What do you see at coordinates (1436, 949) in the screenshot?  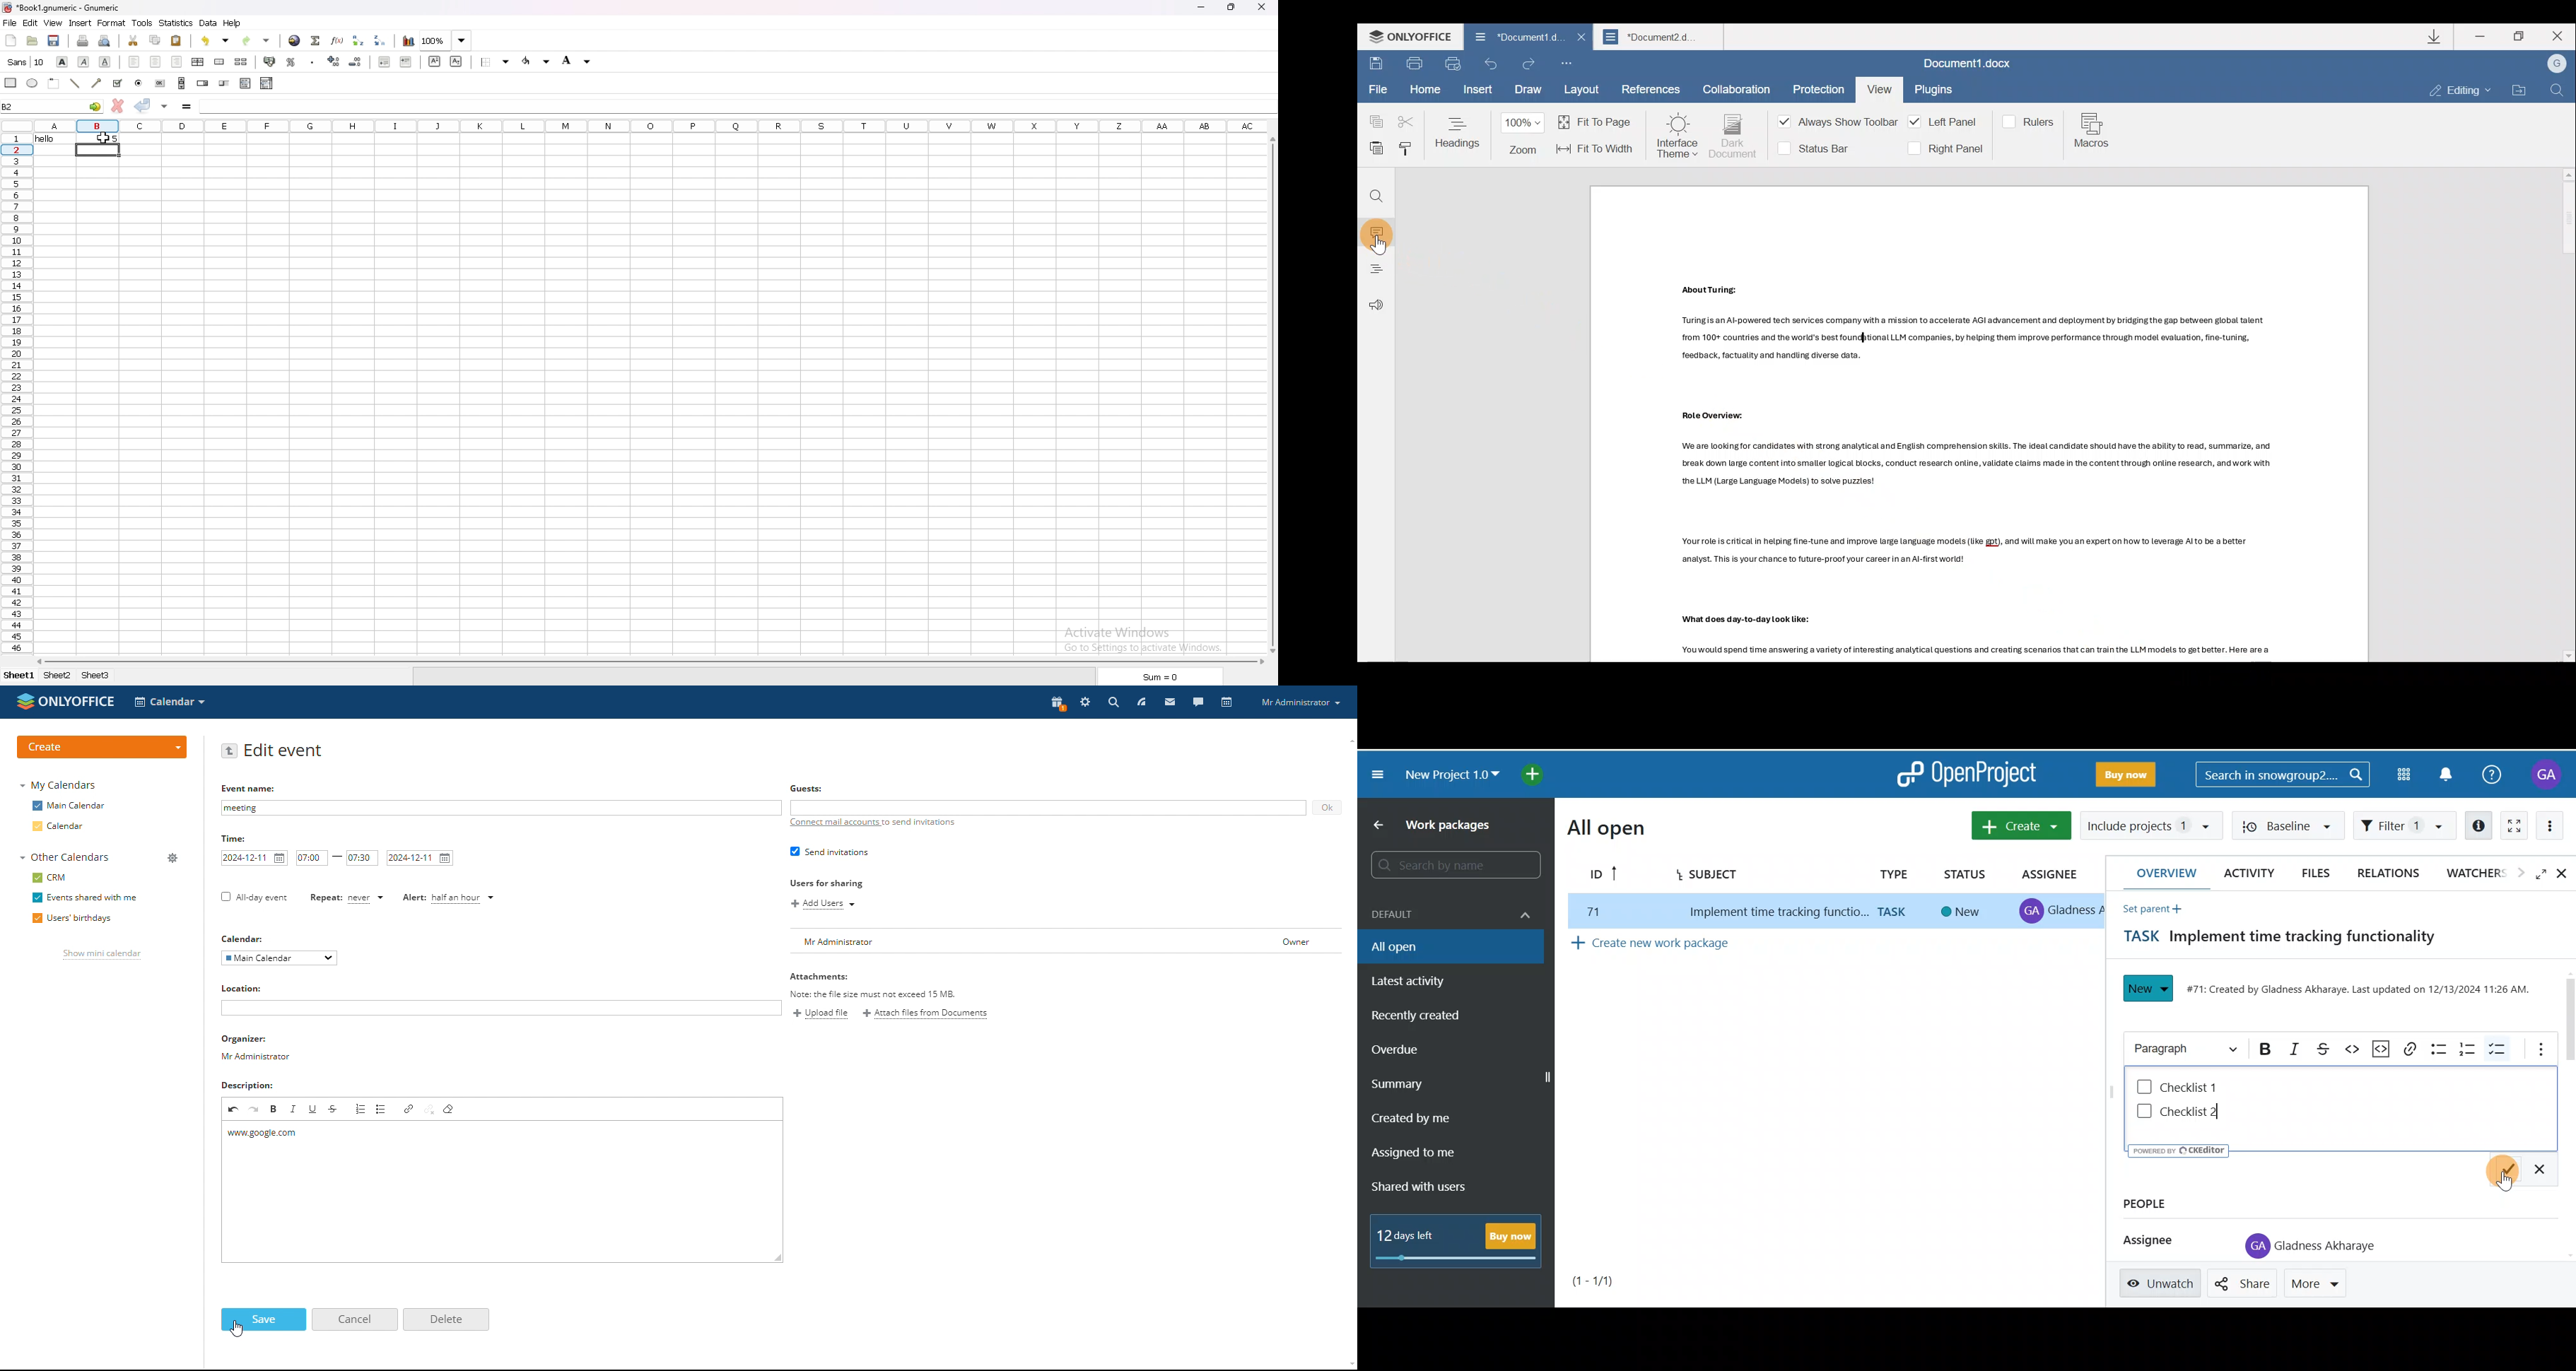 I see `All open` at bounding box center [1436, 949].